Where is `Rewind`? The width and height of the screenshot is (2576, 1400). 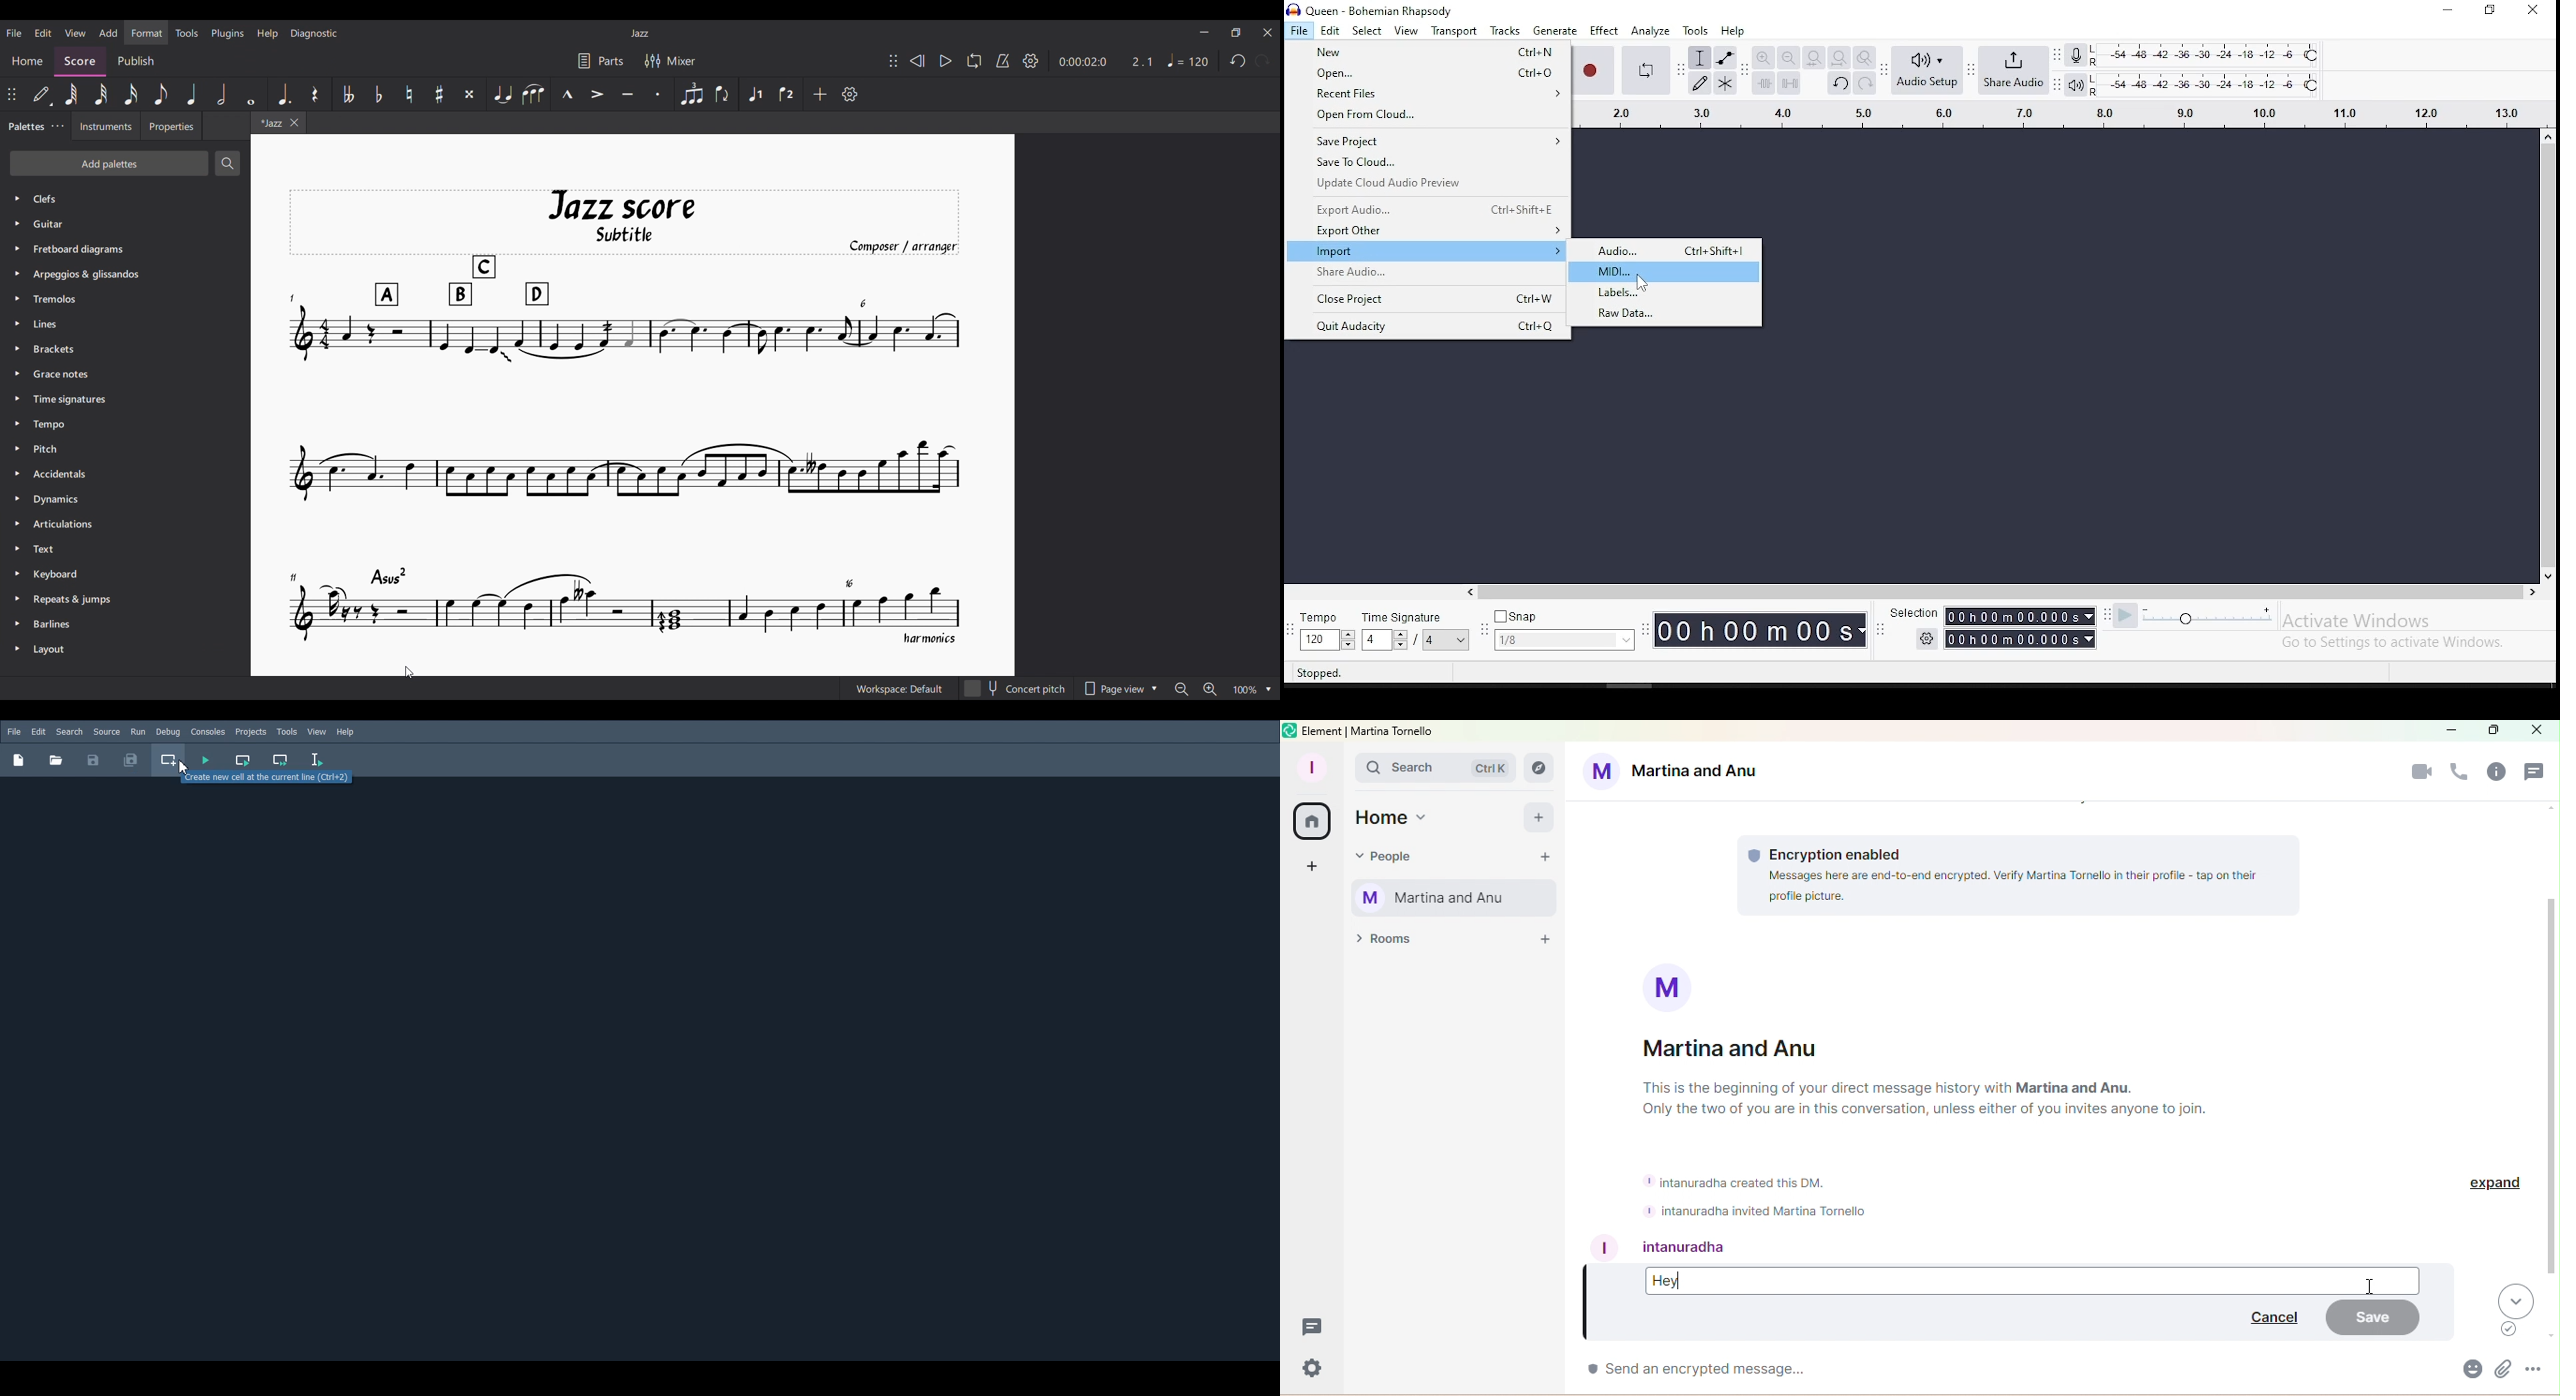 Rewind is located at coordinates (917, 61).